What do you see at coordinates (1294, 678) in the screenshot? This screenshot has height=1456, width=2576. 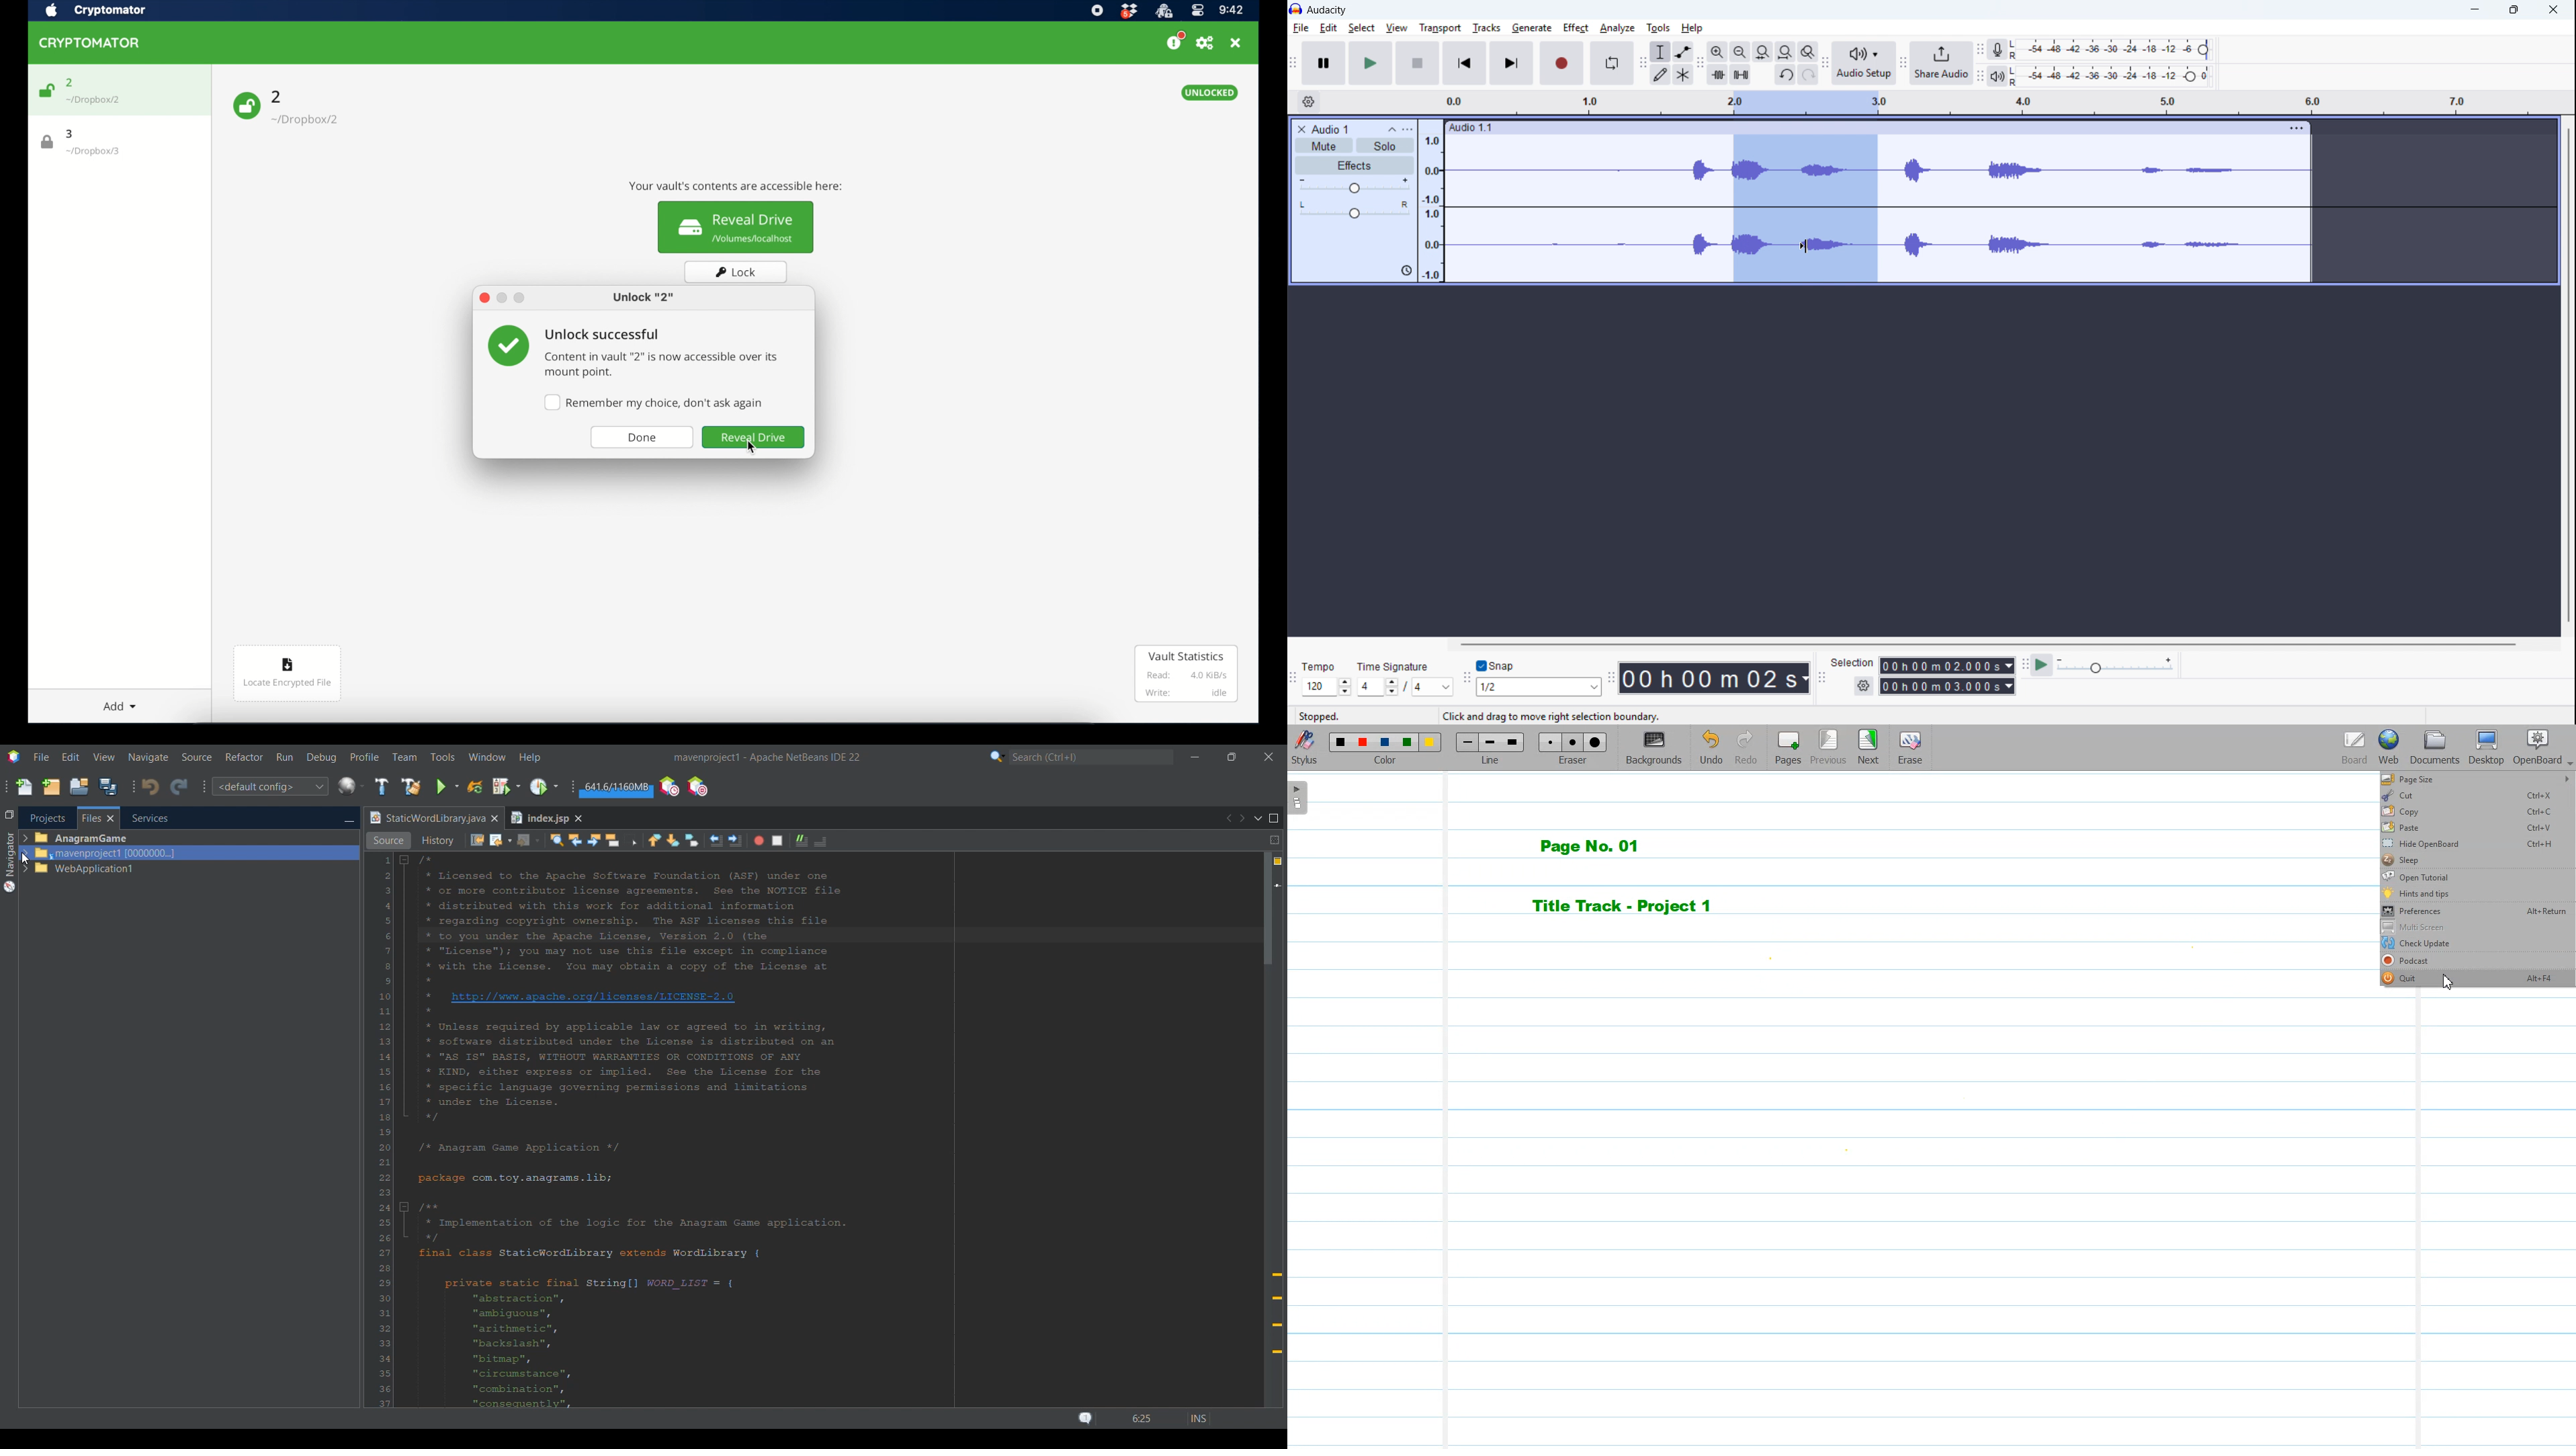 I see `Time signature toolbar ` at bounding box center [1294, 678].